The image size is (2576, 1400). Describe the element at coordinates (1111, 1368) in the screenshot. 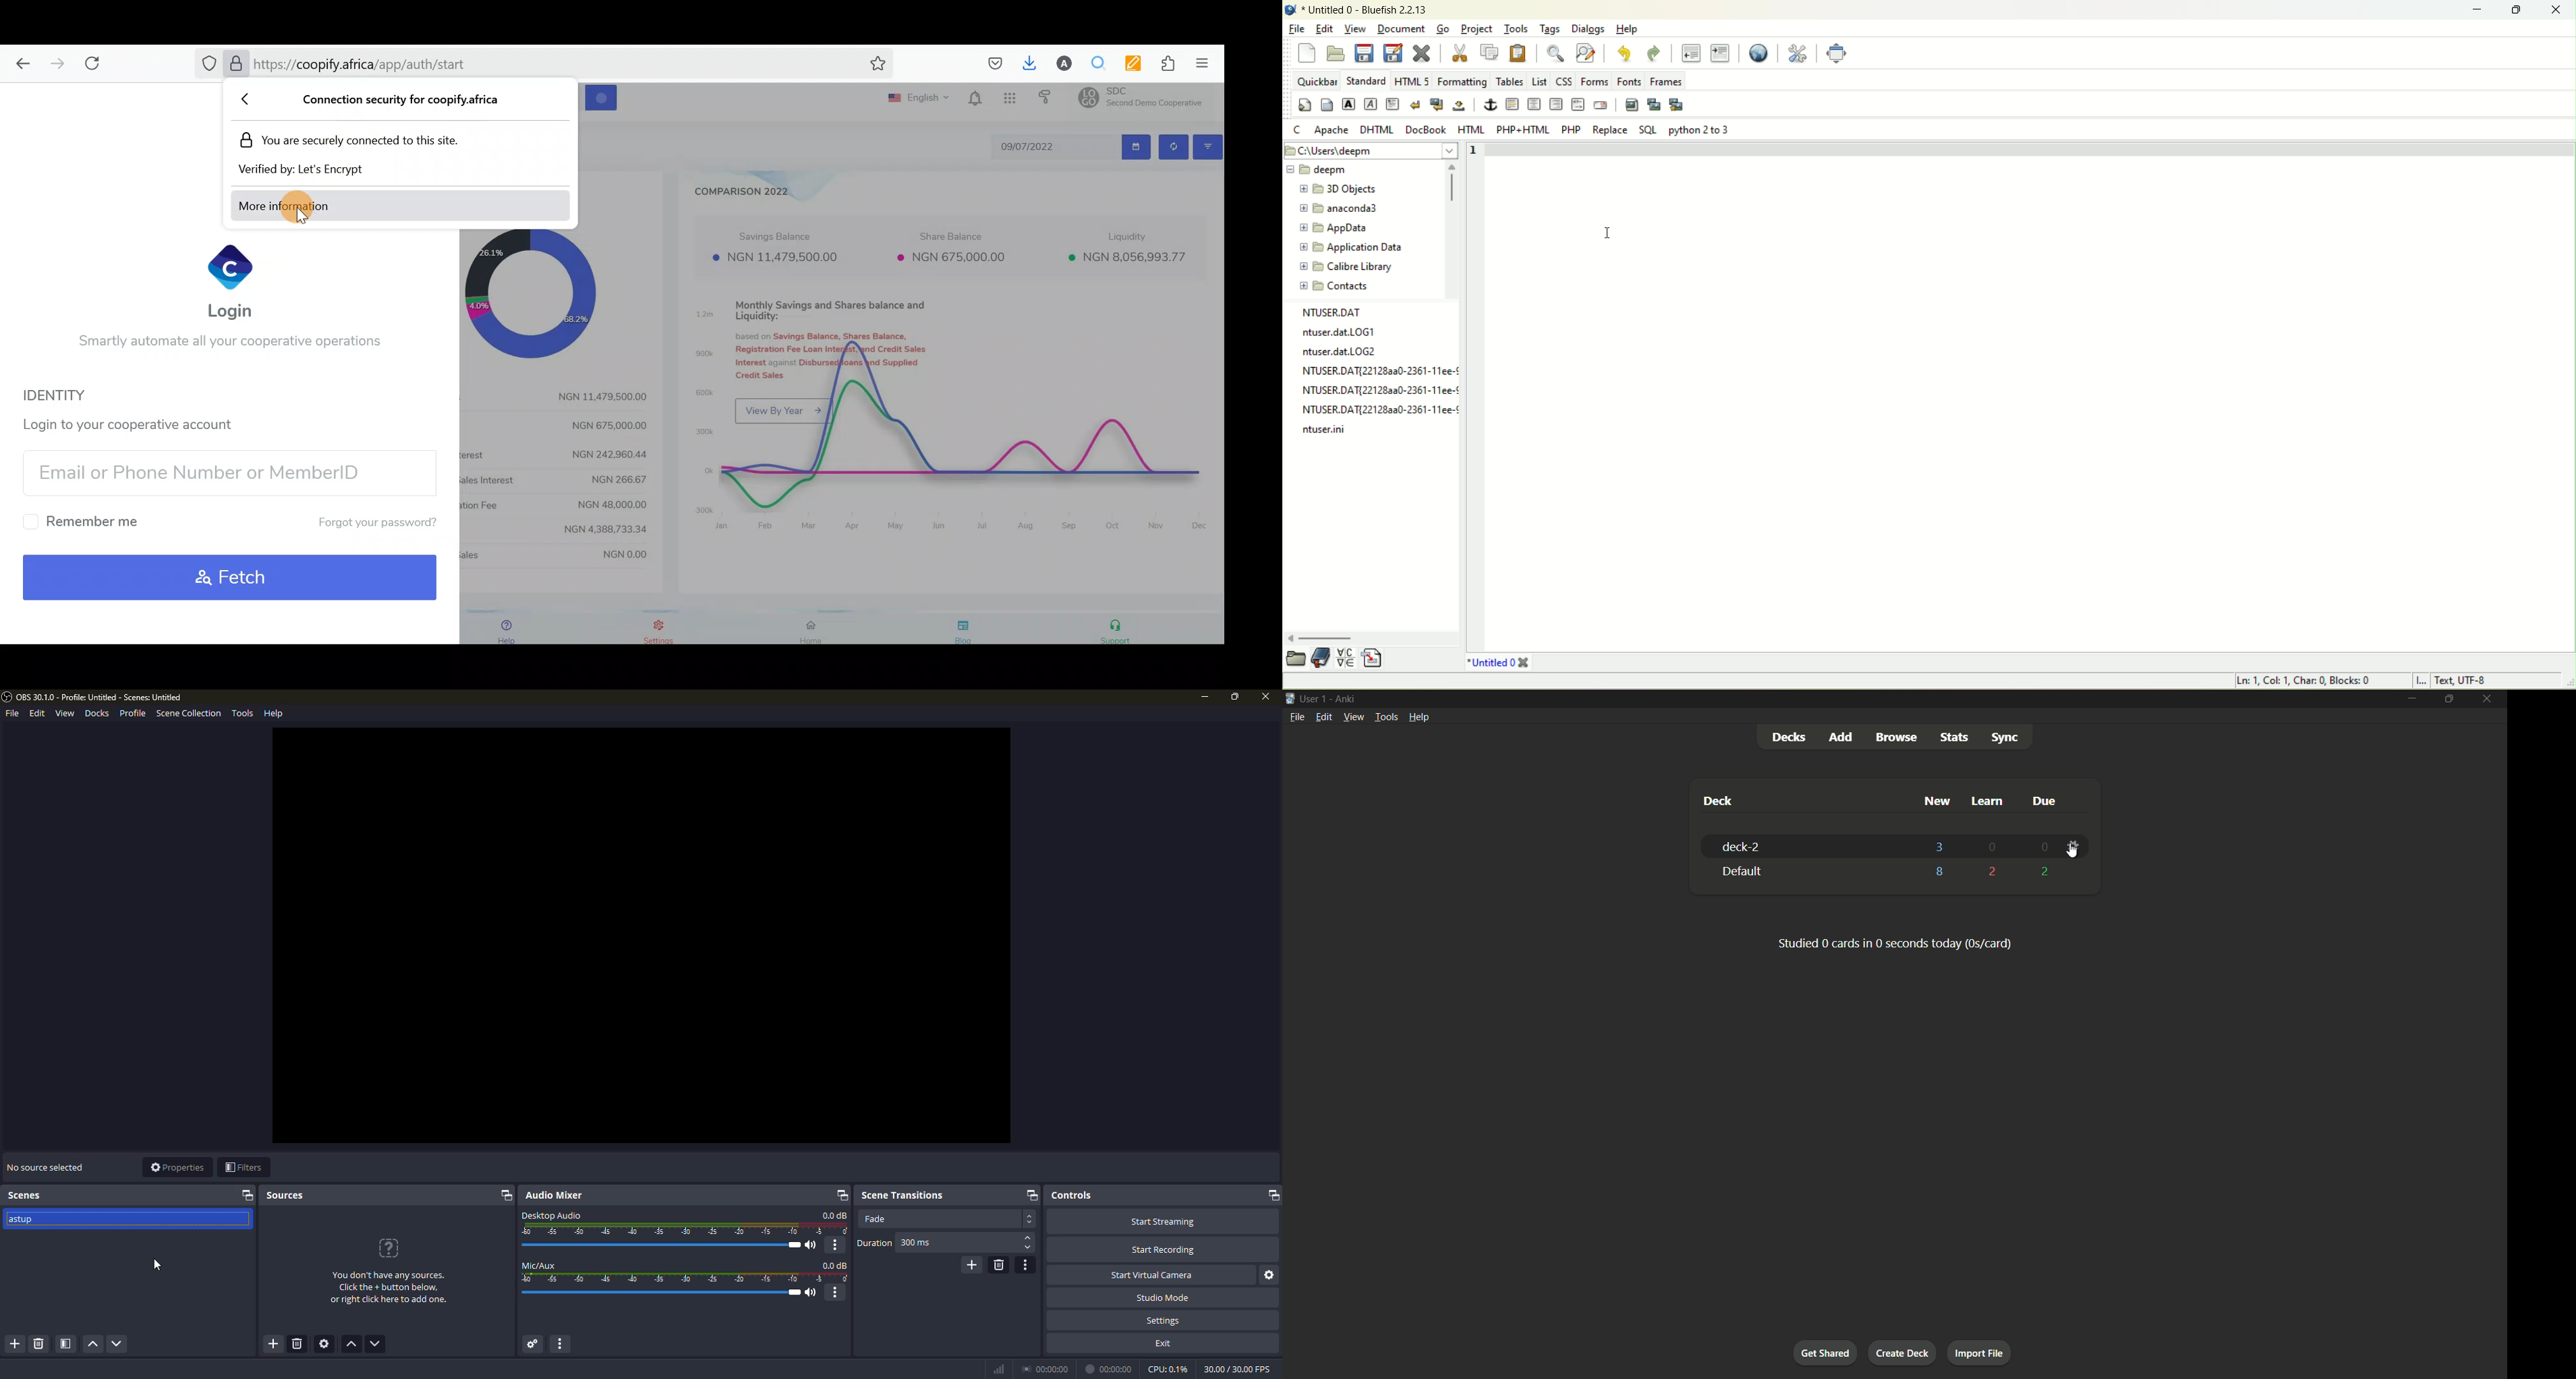

I see `time` at that location.